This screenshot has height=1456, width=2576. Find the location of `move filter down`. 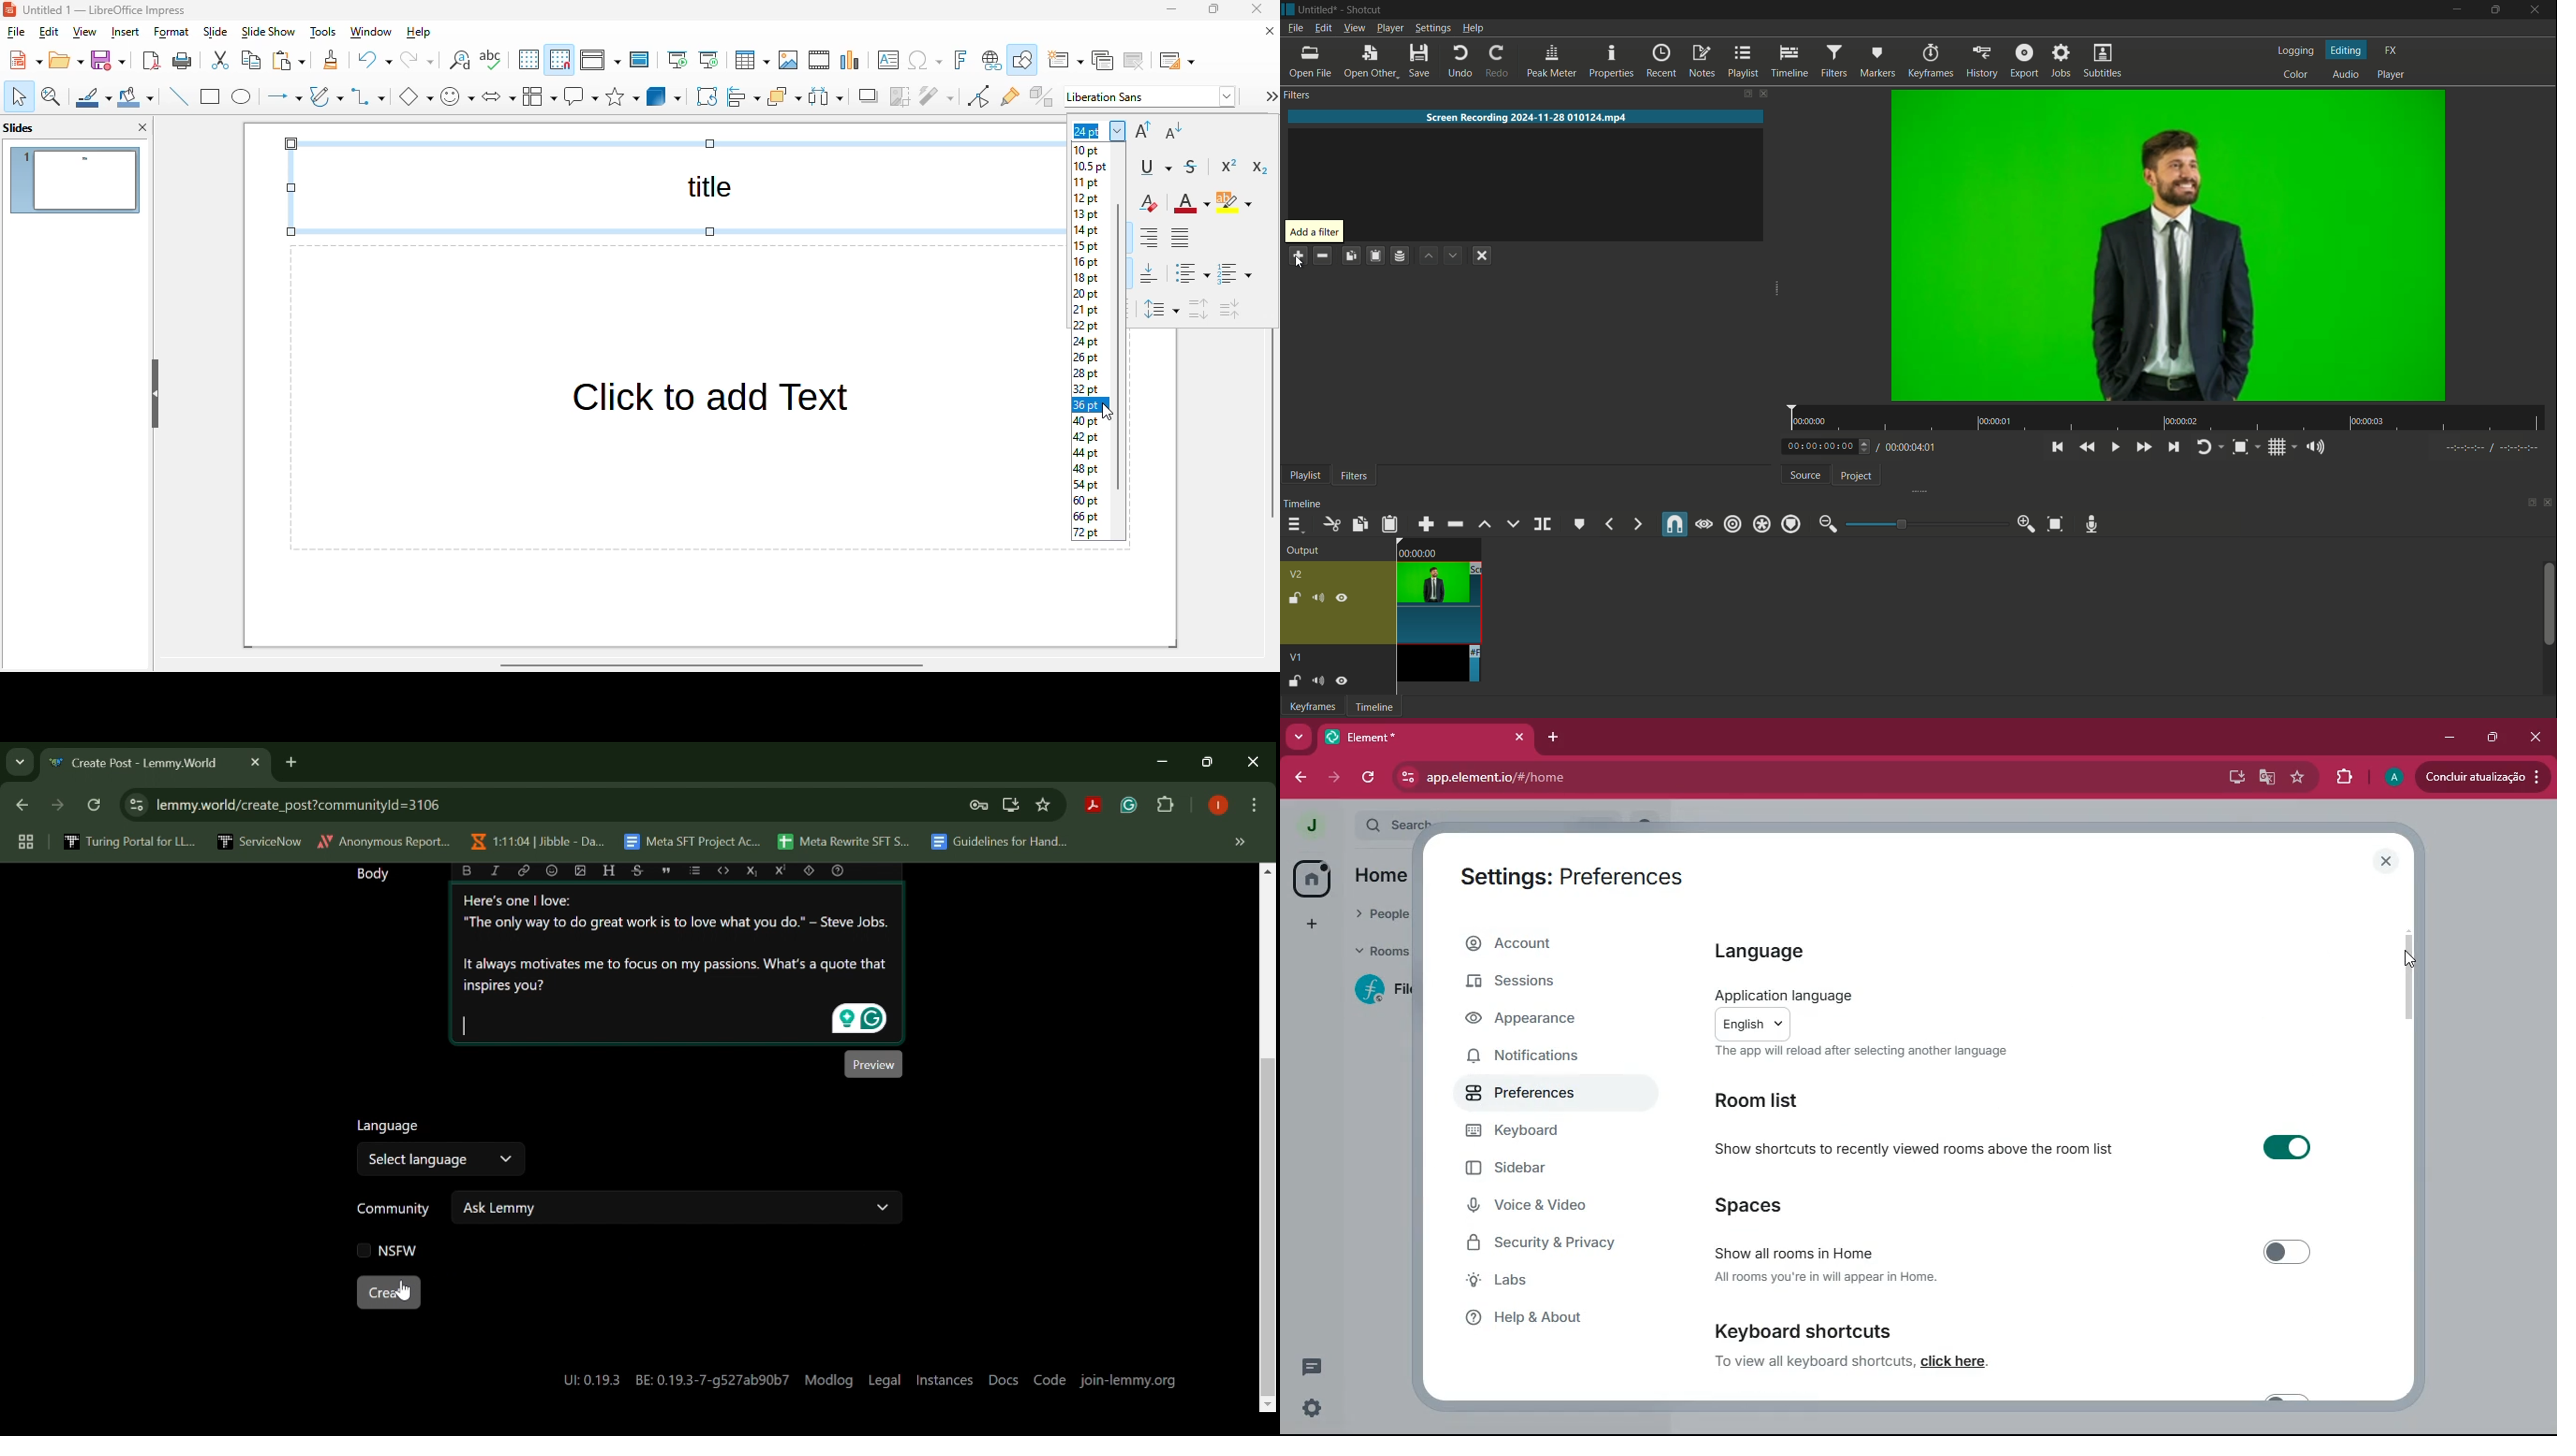

move filter down is located at coordinates (1453, 255).